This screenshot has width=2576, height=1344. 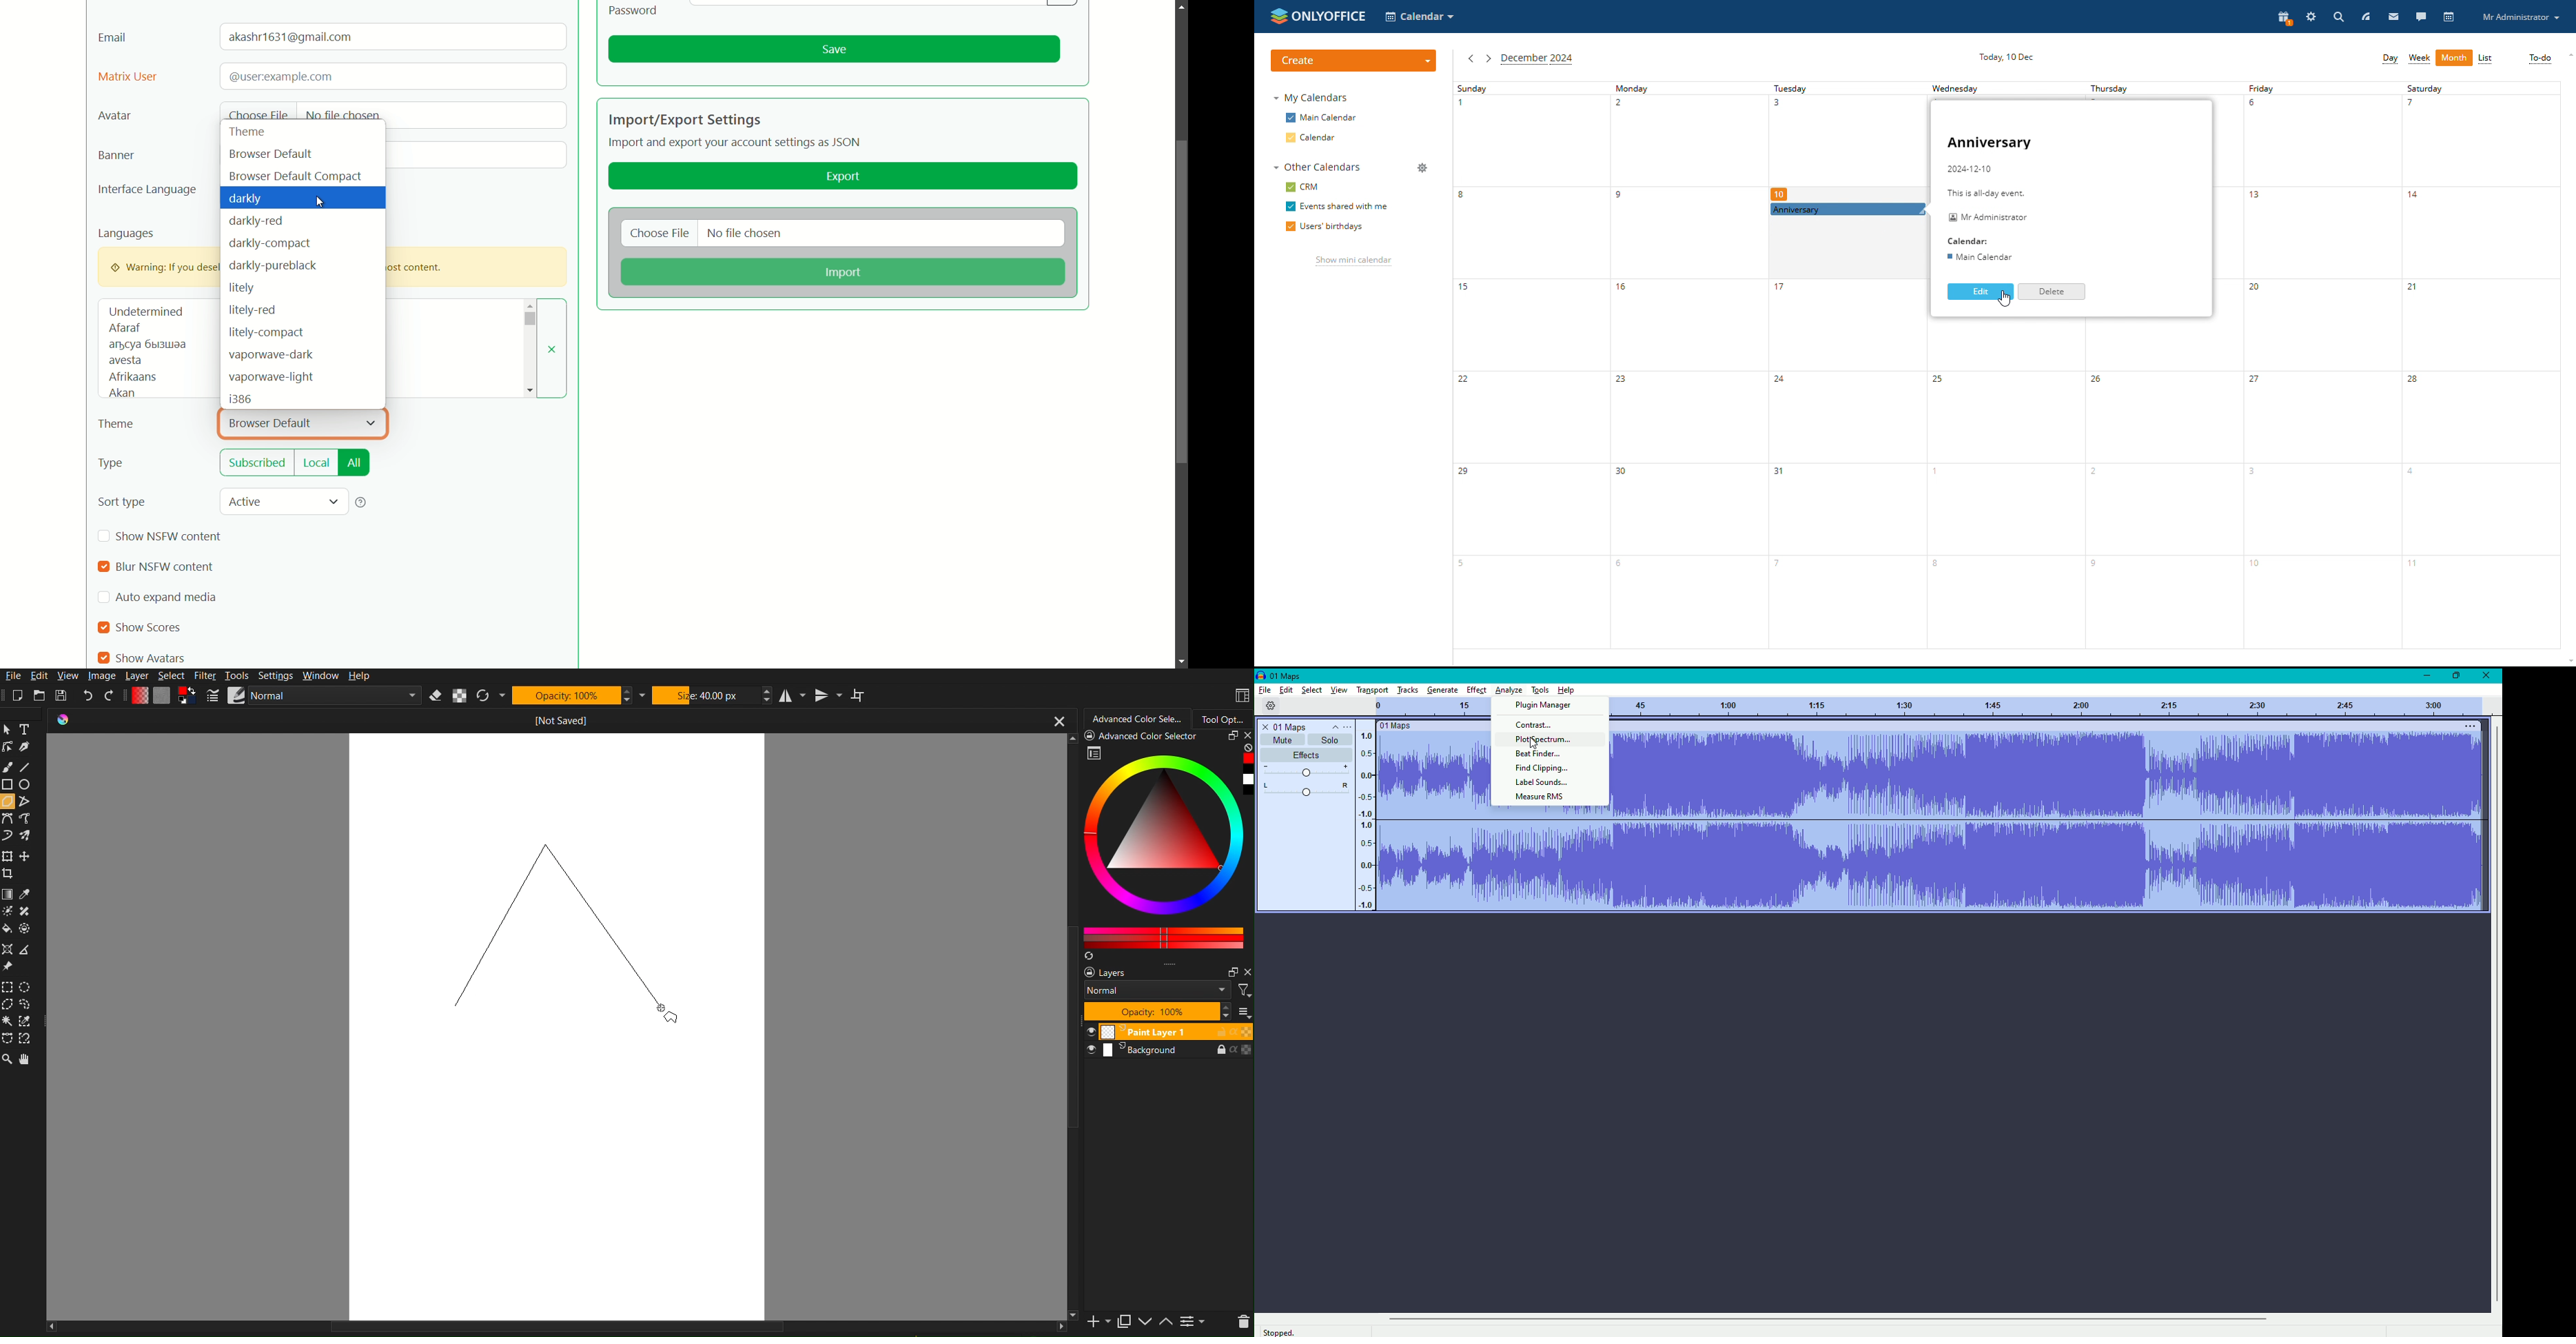 What do you see at coordinates (248, 501) in the screenshot?
I see `active` at bounding box center [248, 501].